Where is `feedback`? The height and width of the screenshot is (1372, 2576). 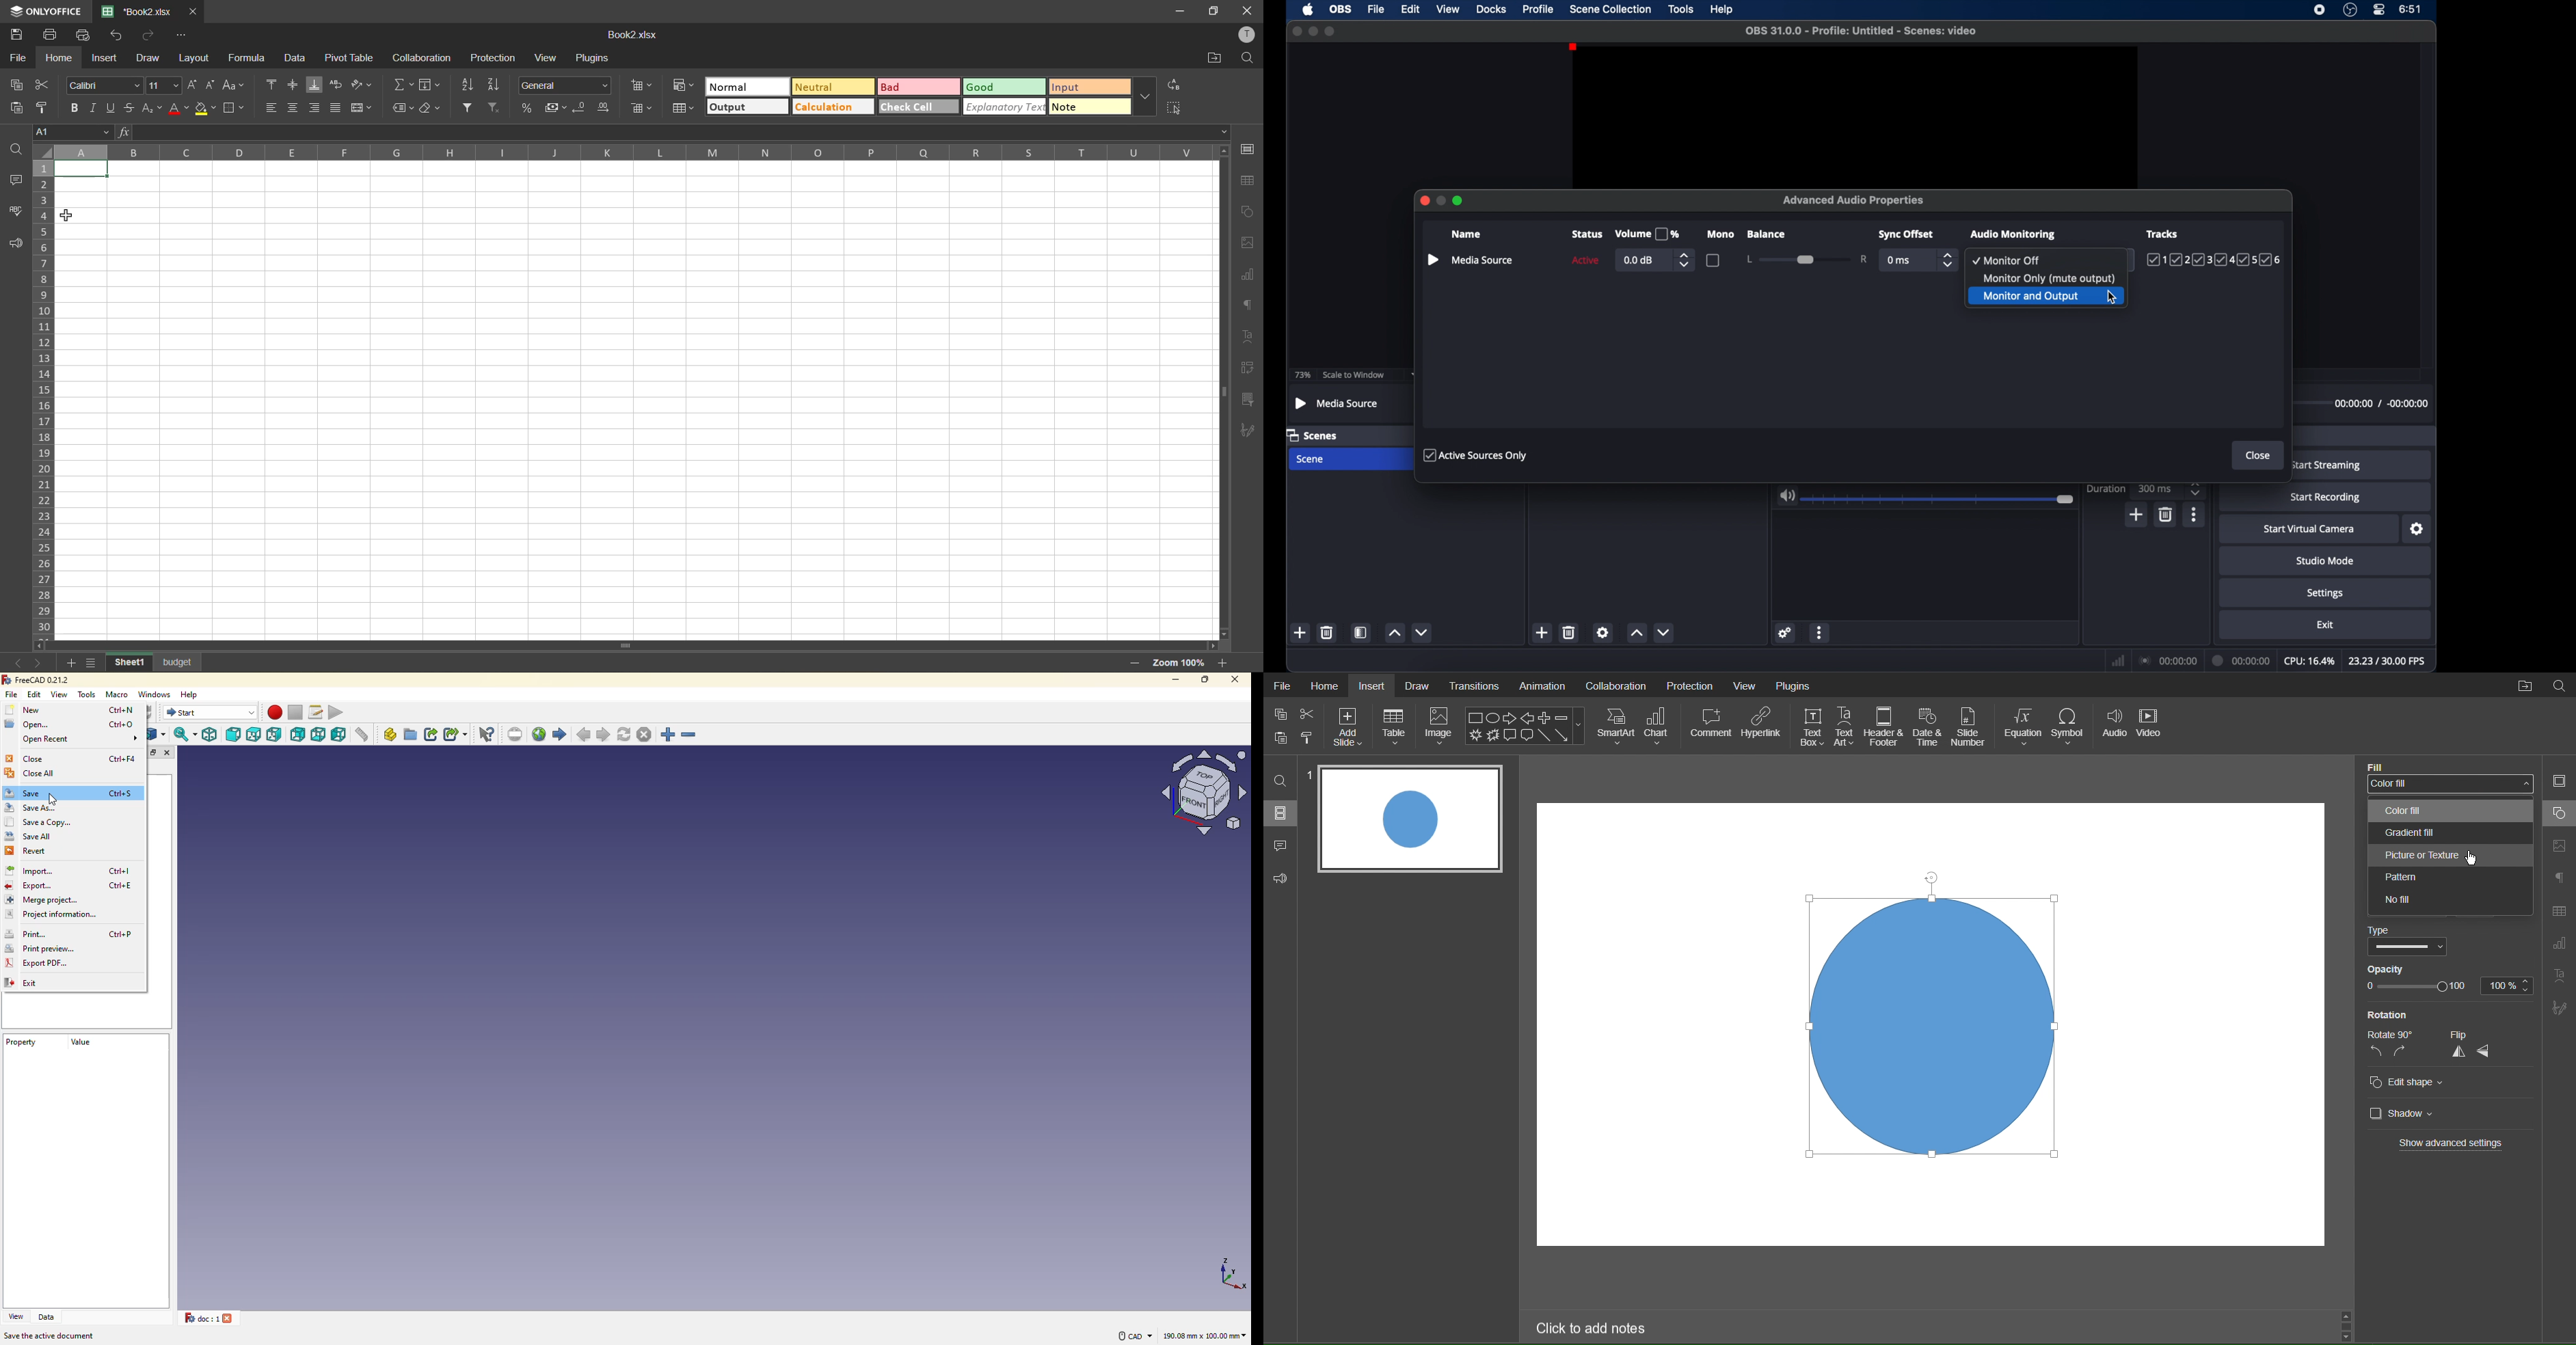 feedback is located at coordinates (17, 244).